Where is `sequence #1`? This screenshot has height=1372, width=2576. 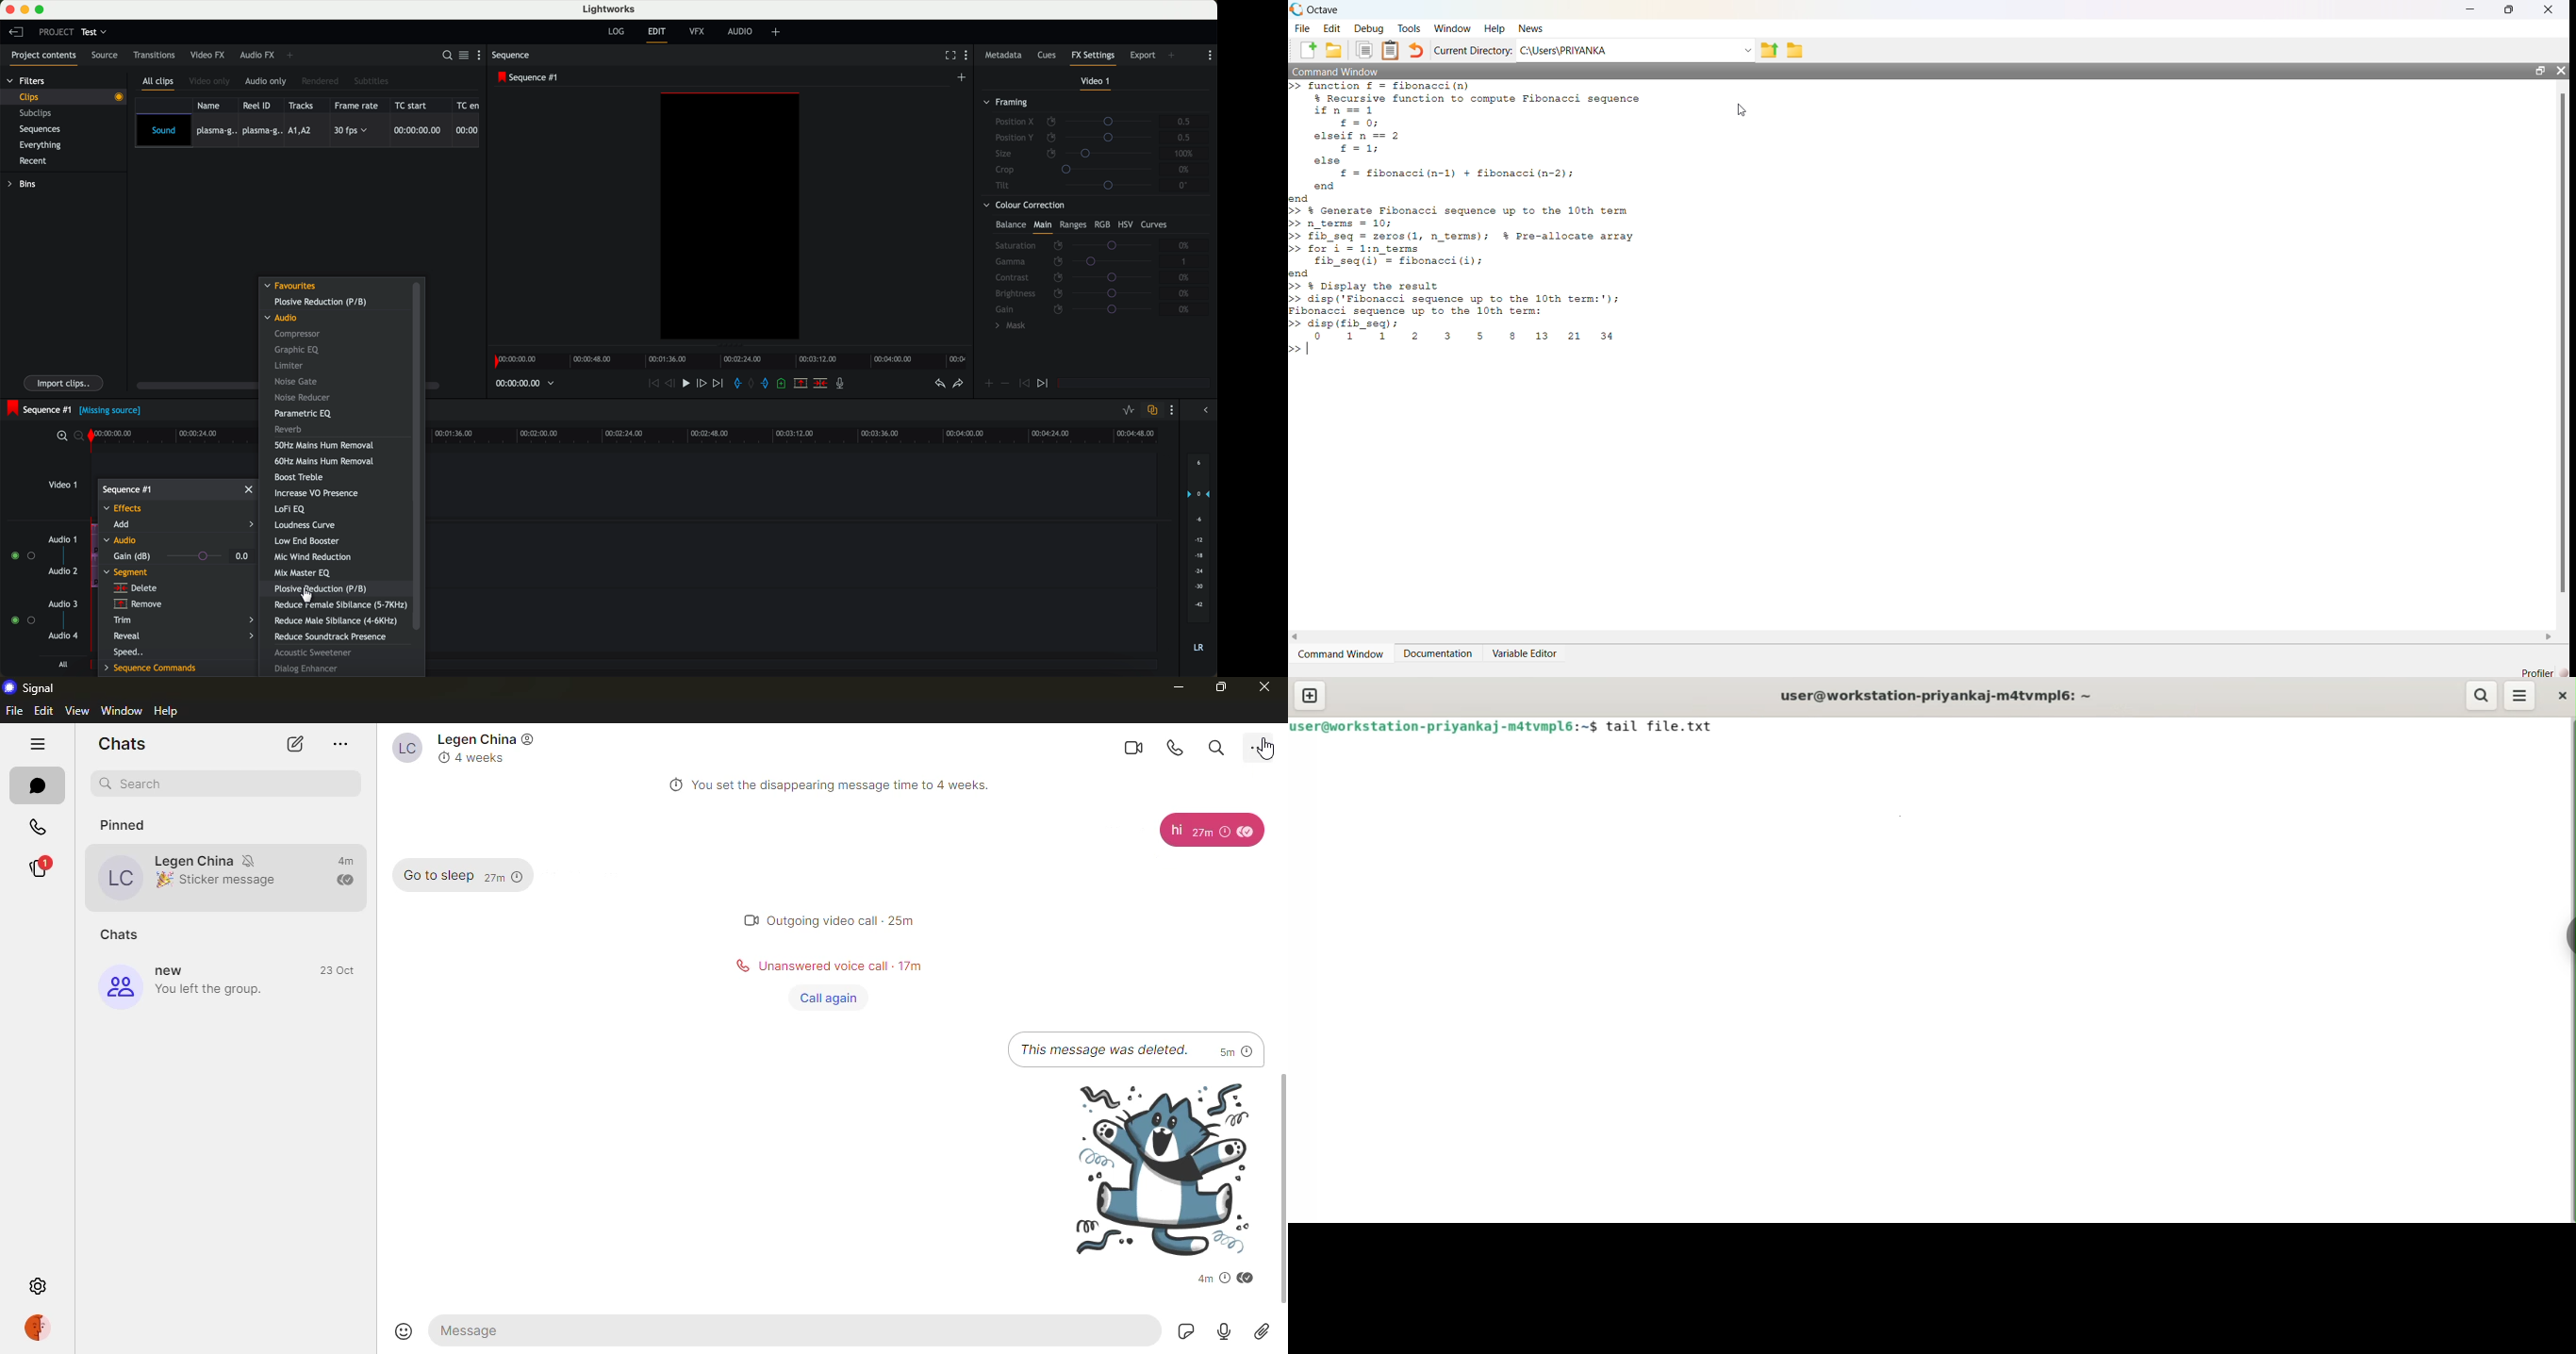
sequence #1 is located at coordinates (529, 78).